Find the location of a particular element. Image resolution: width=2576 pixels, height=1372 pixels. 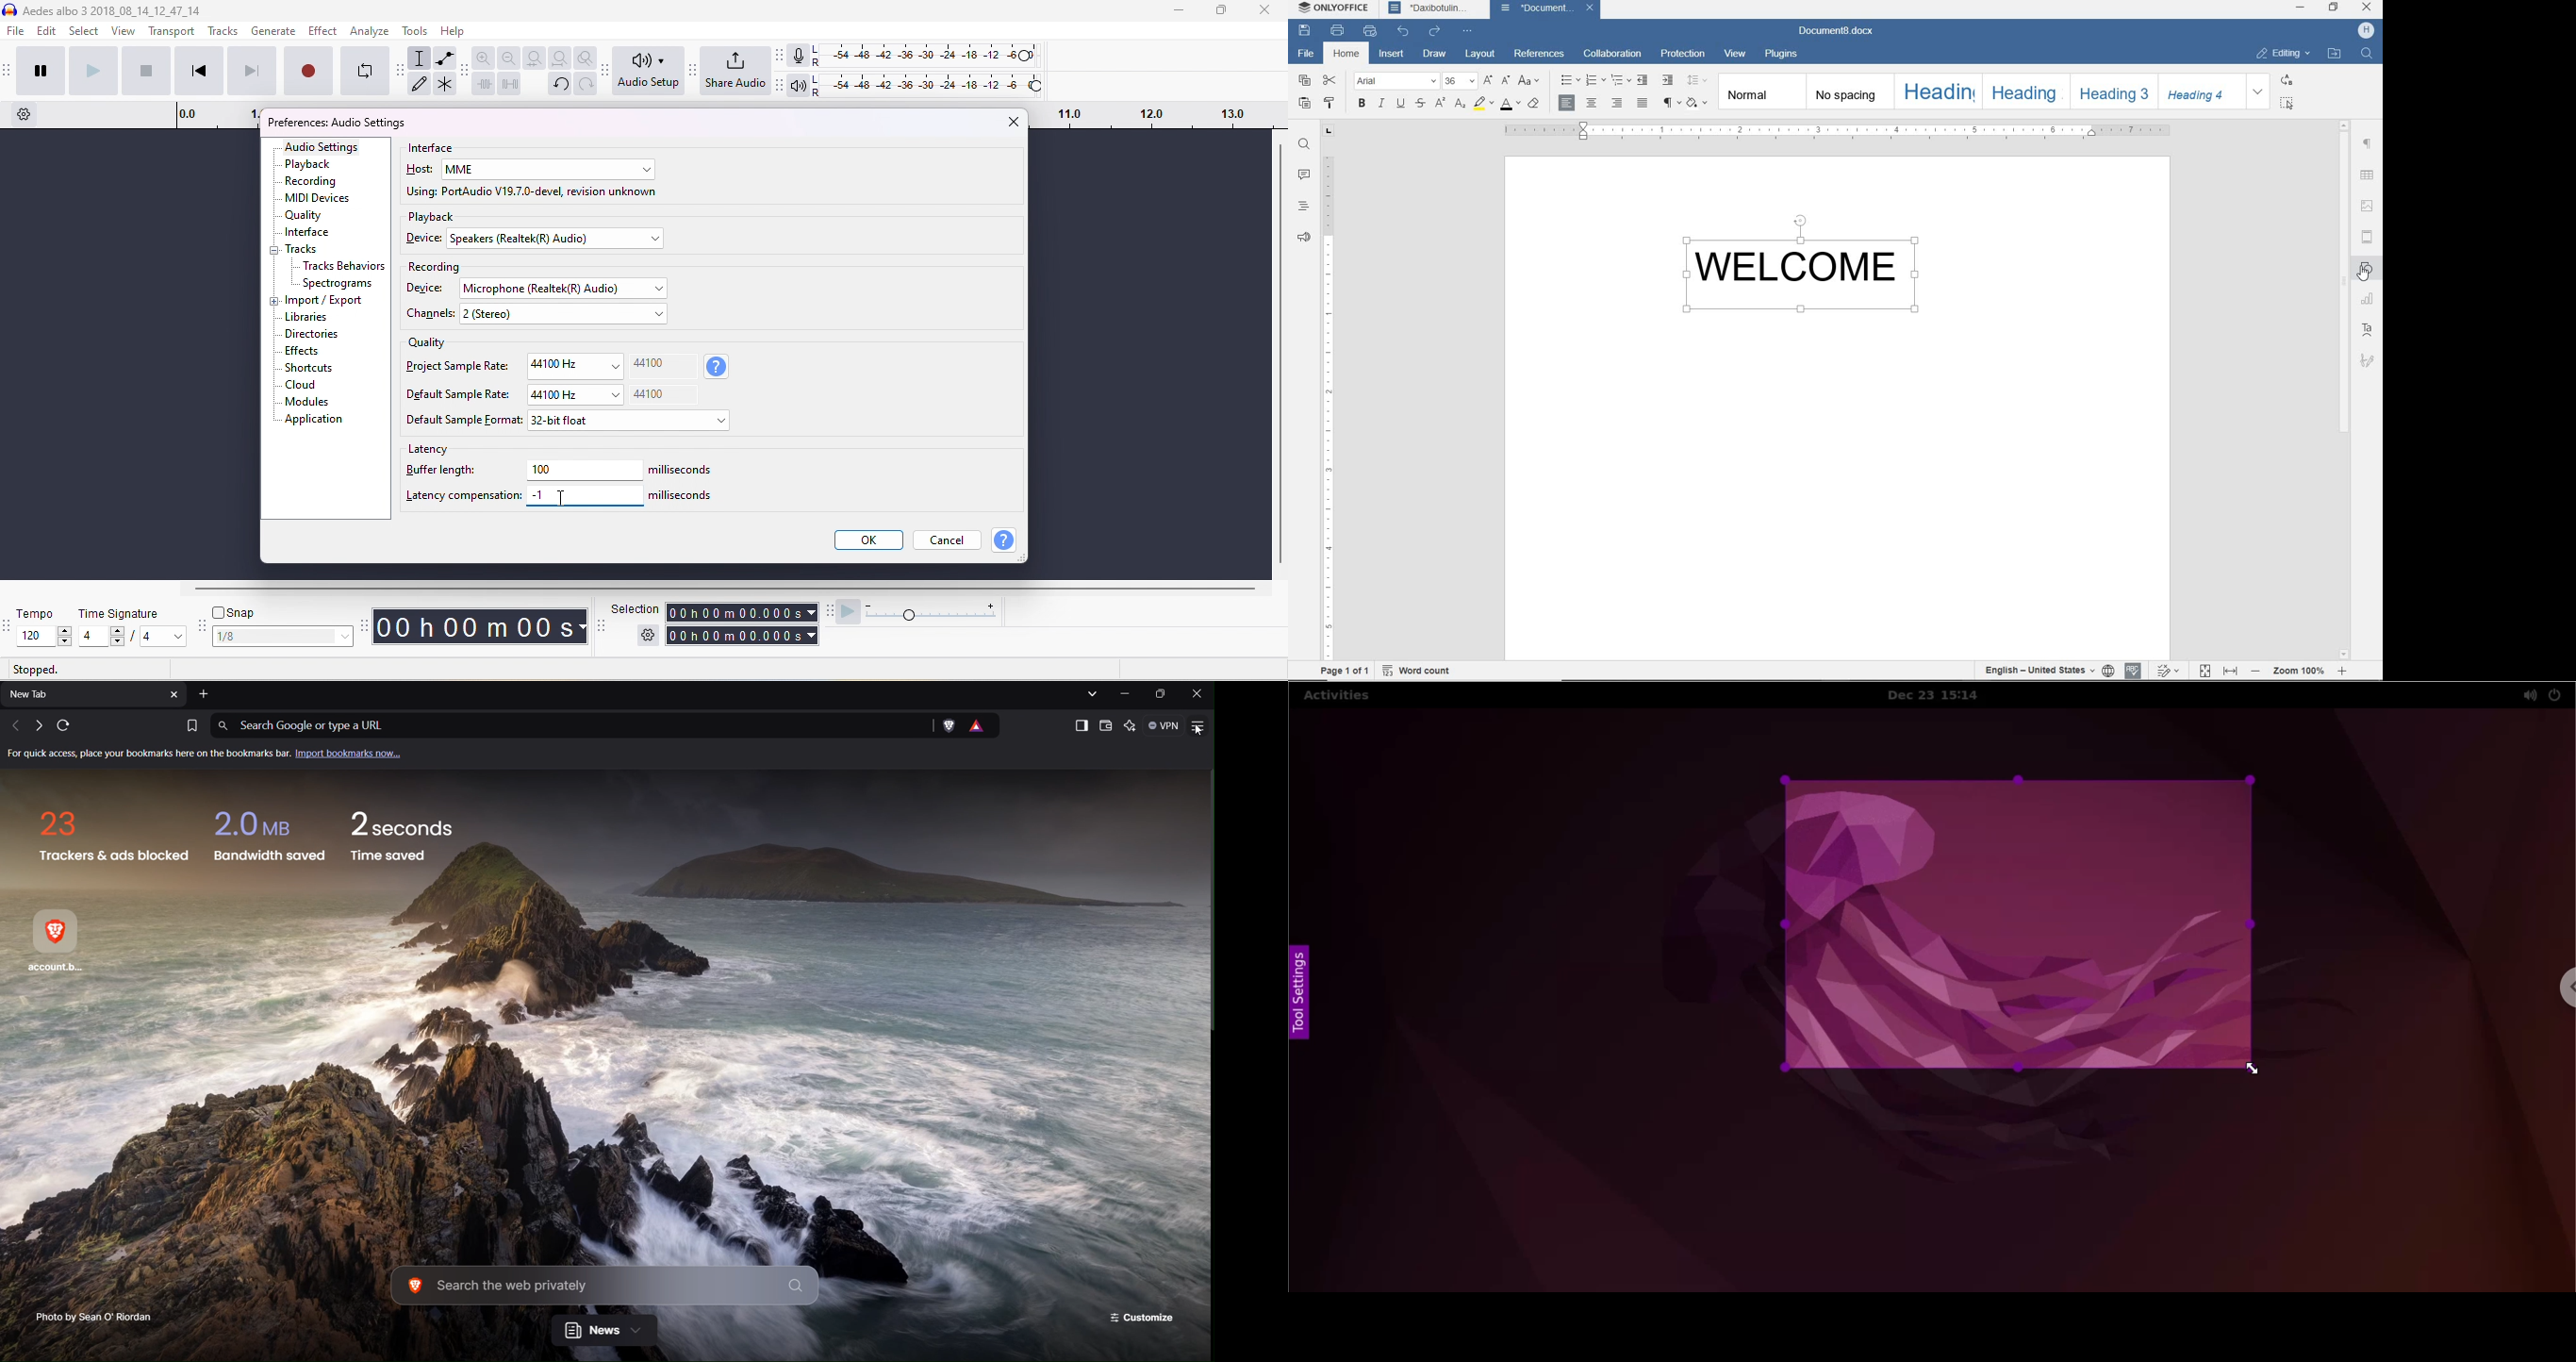

preferences audio settings is located at coordinates (336, 123).